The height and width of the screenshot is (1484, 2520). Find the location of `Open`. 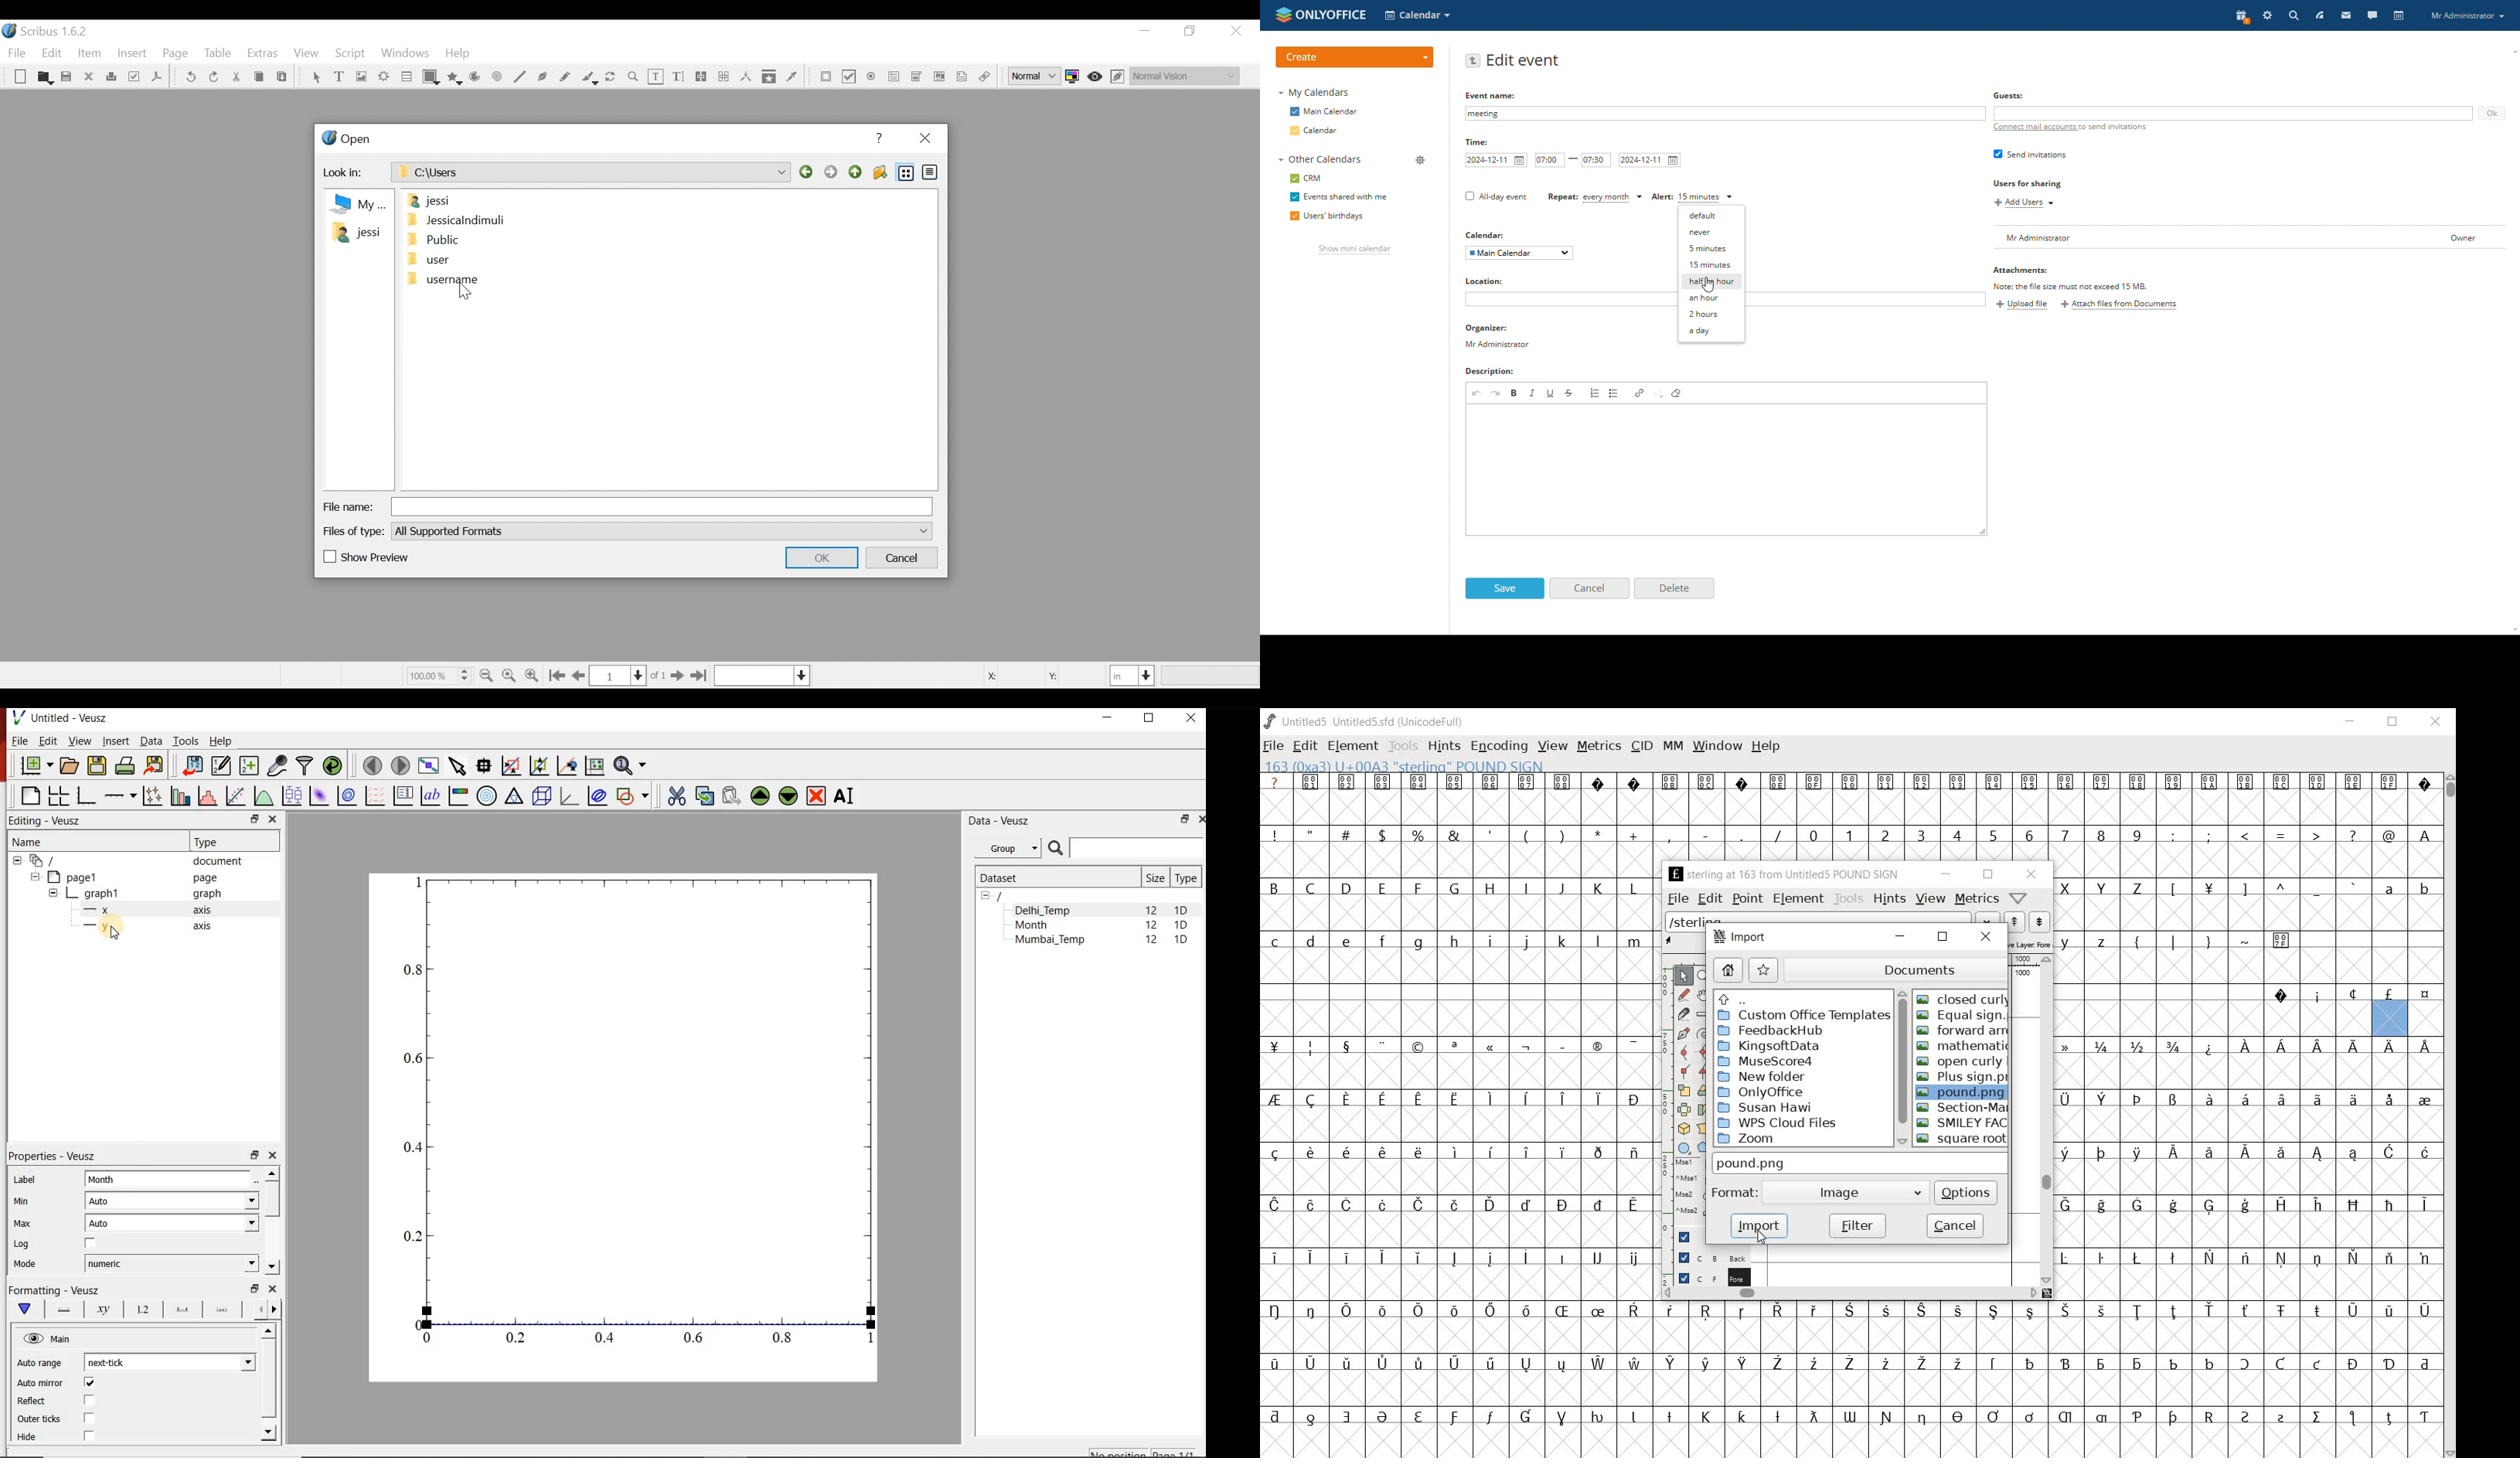

Open is located at coordinates (44, 77).